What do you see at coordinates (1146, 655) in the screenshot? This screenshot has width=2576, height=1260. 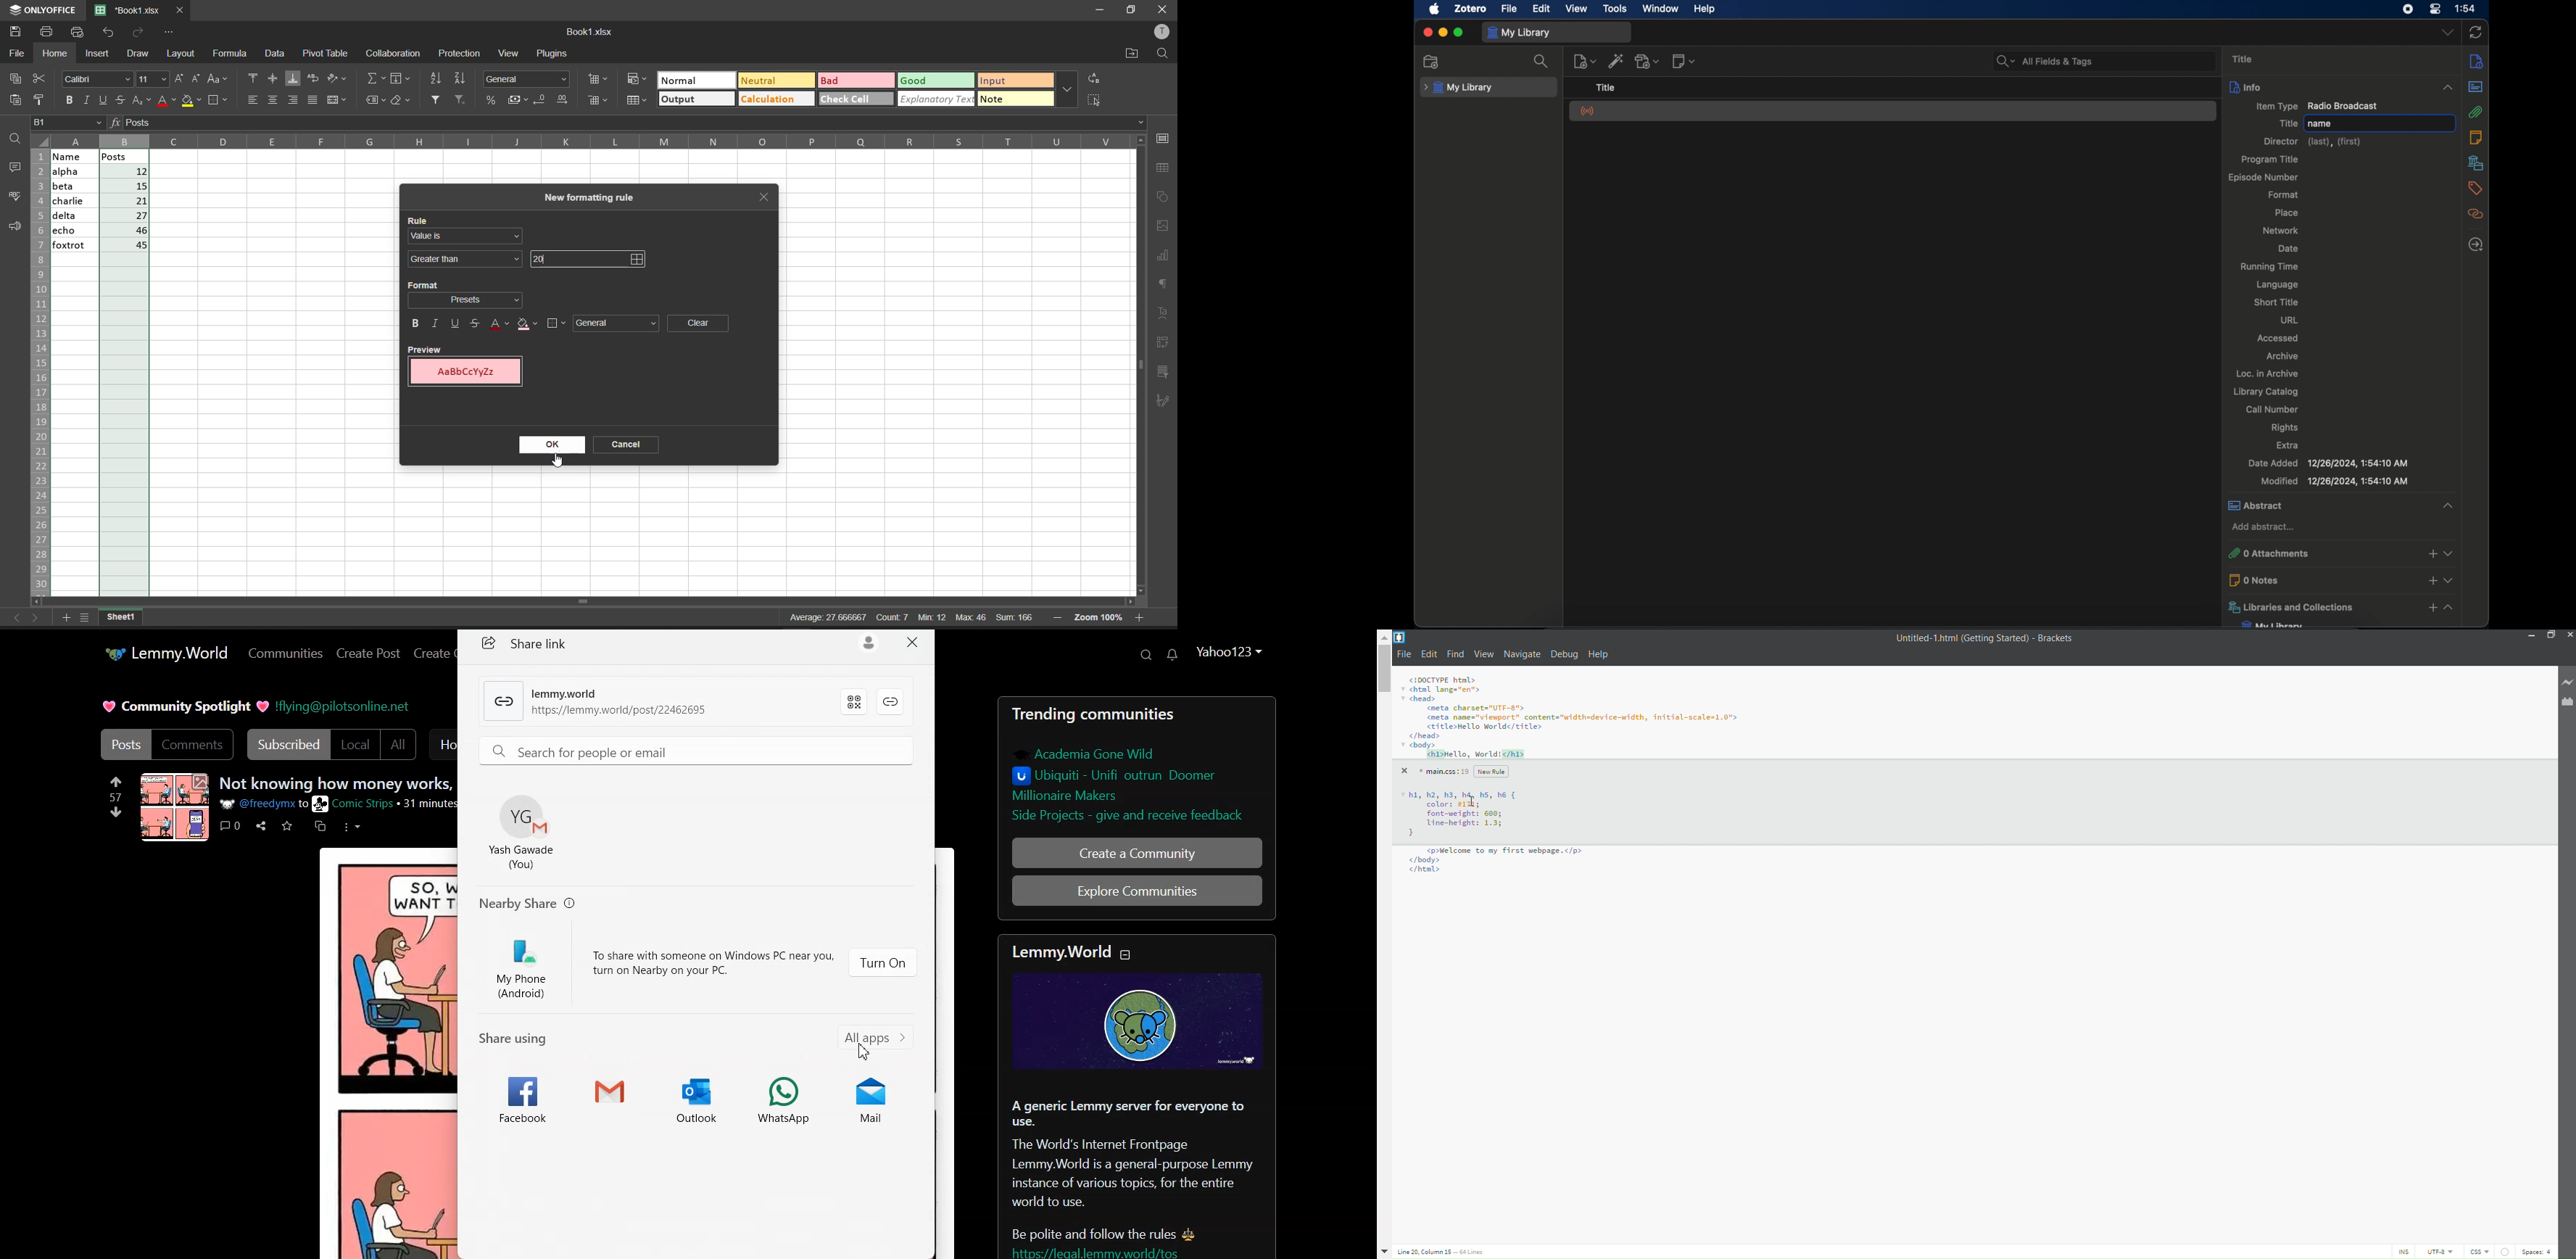 I see `Search` at bounding box center [1146, 655].